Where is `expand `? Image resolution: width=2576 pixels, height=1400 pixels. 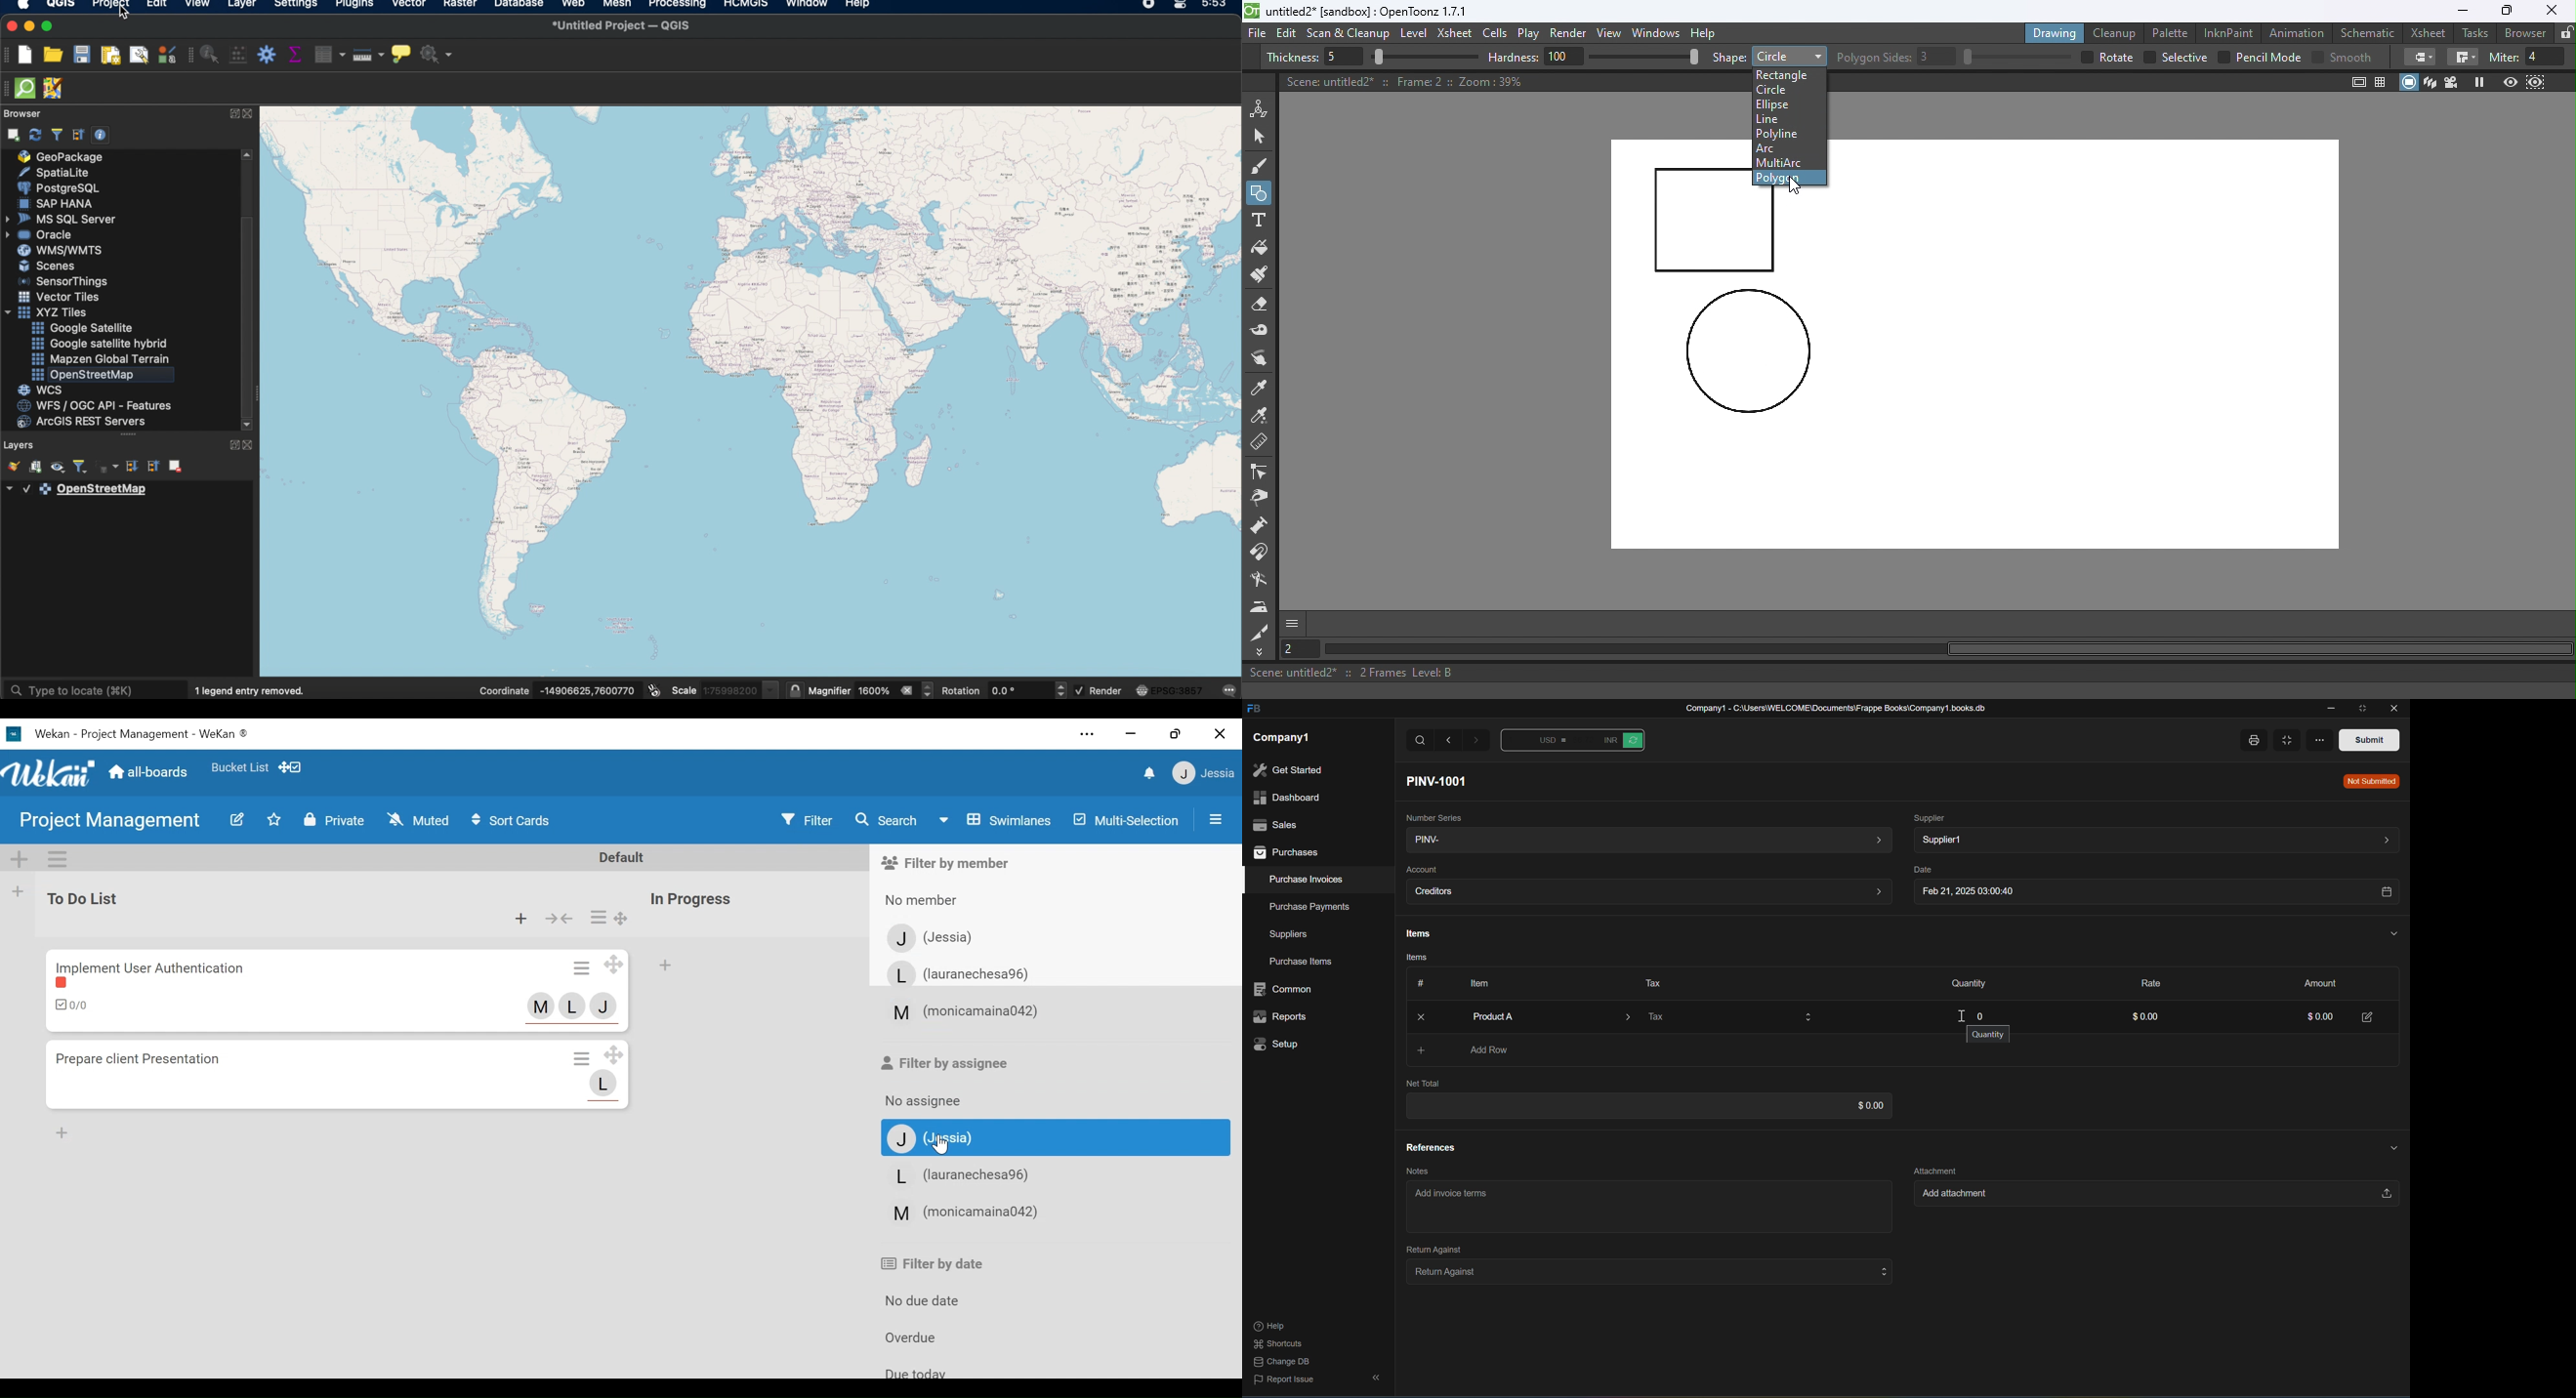
expand  is located at coordinates (232, 444).